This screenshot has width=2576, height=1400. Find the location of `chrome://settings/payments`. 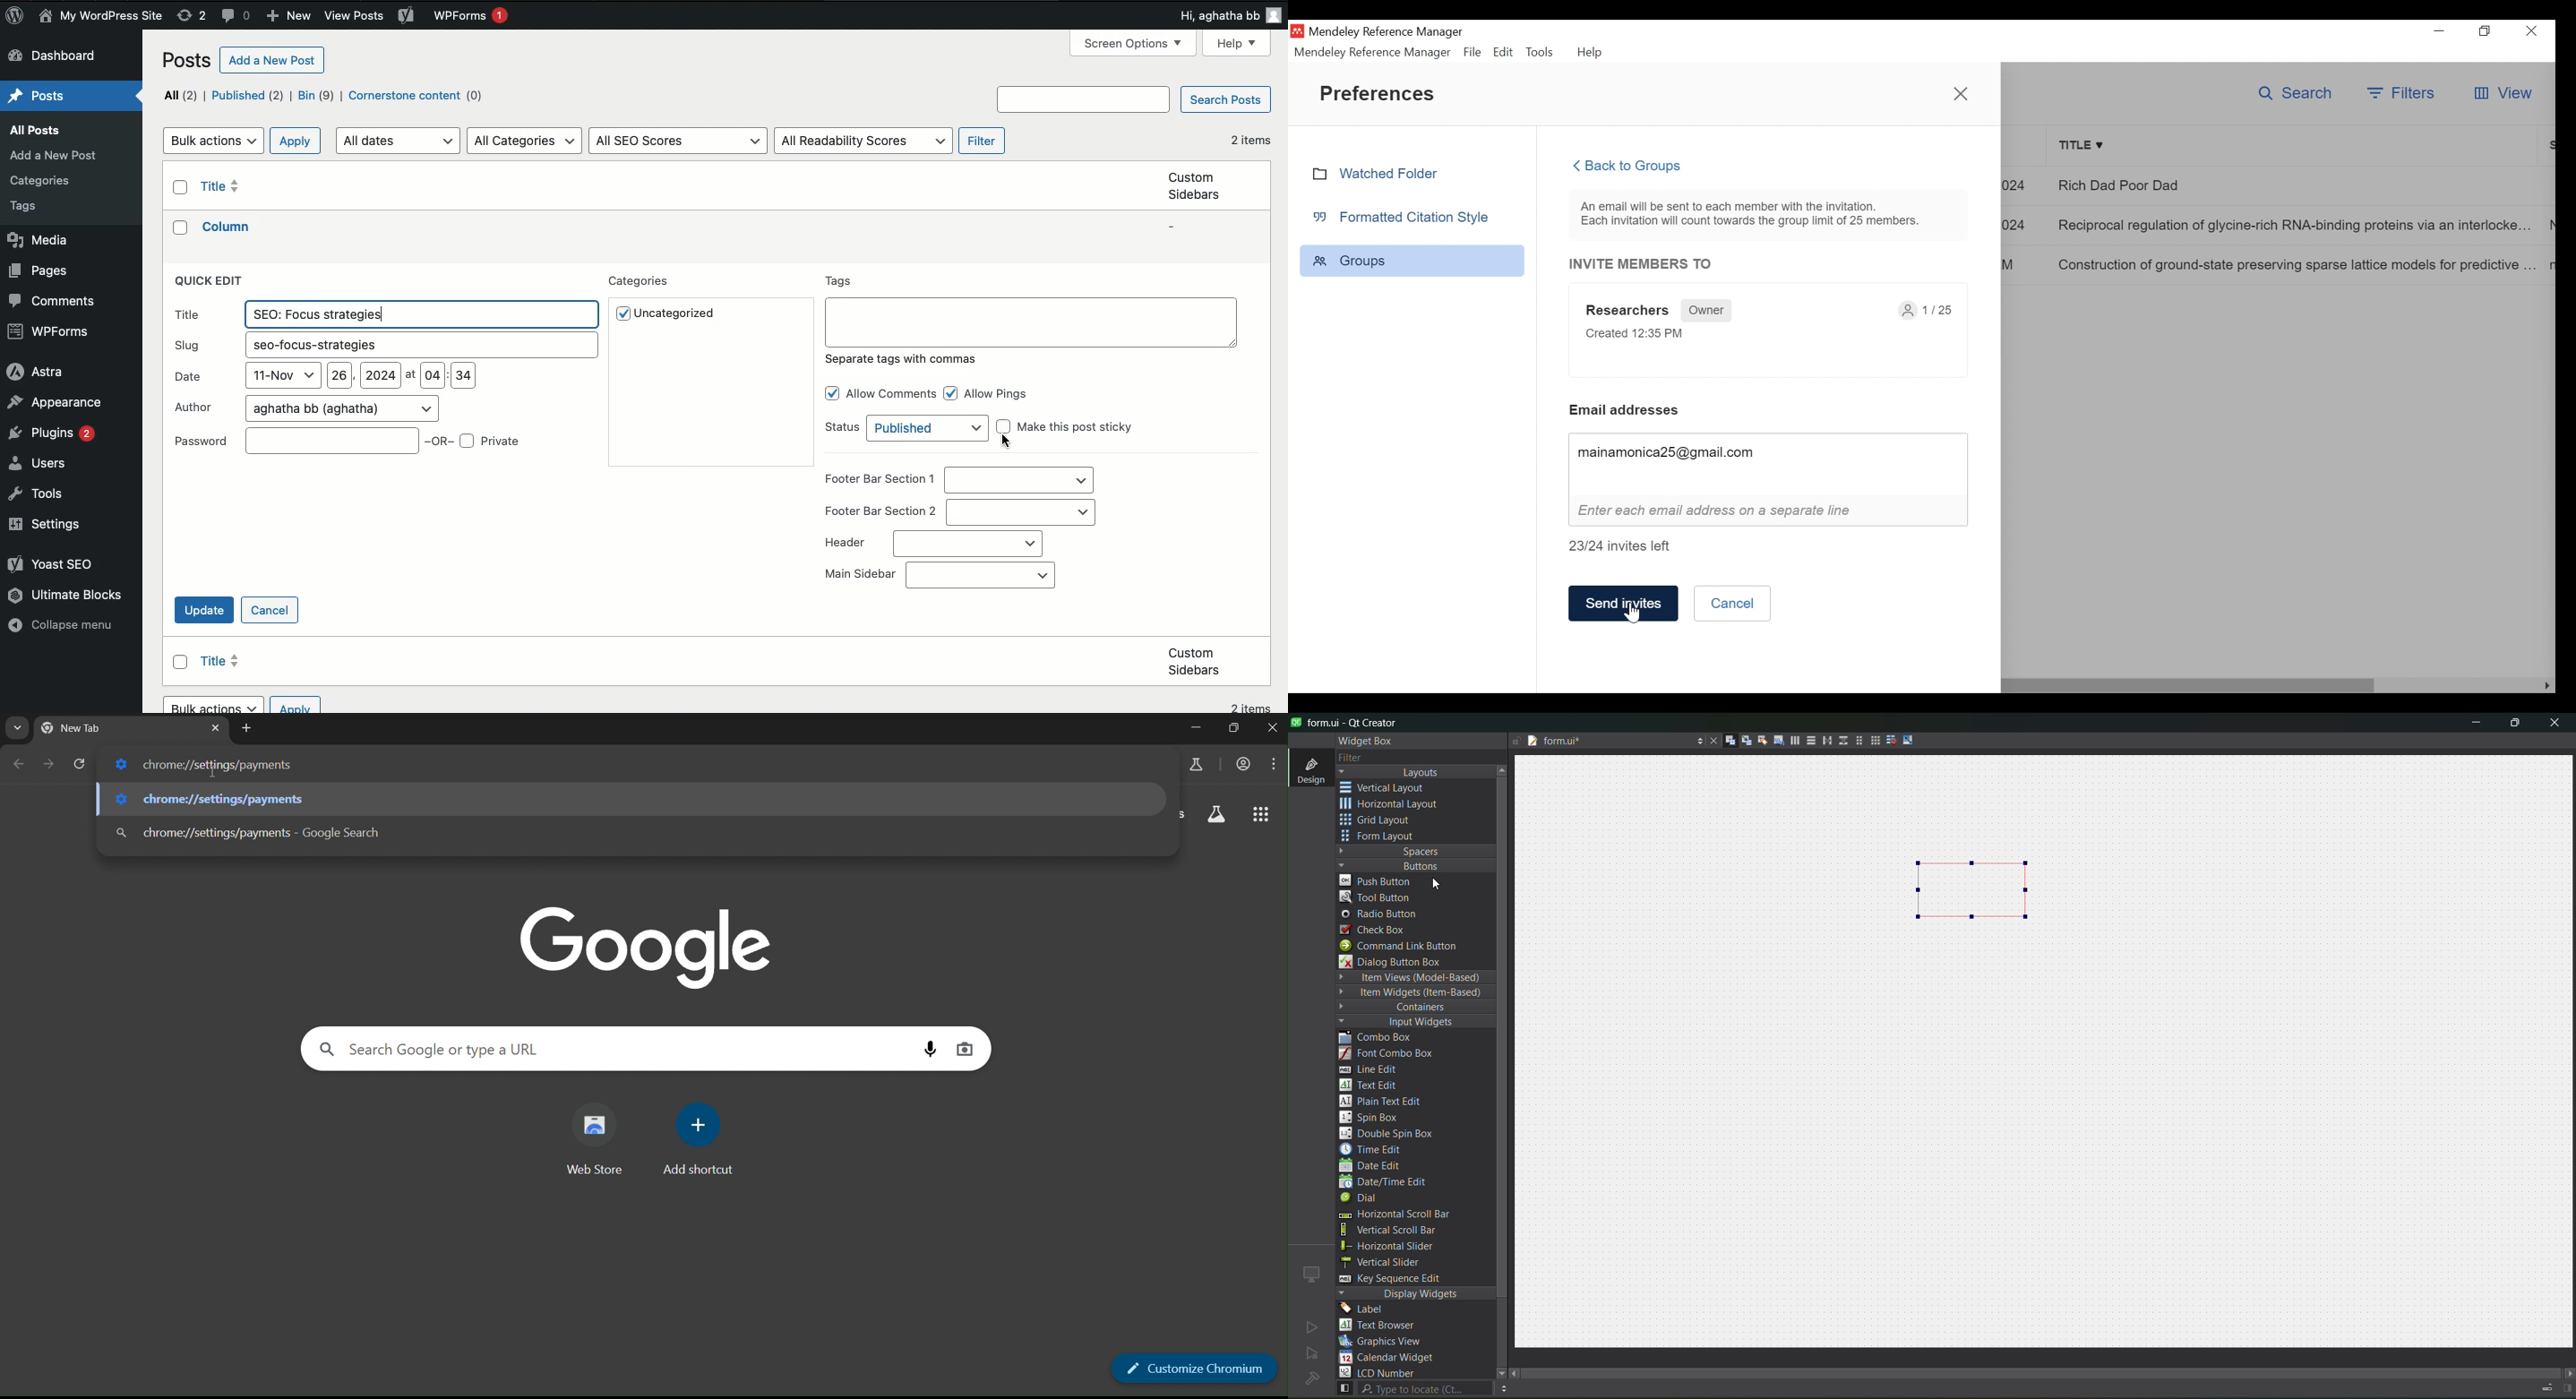

chrome://settings/payments is located at coordinates (205, 763).